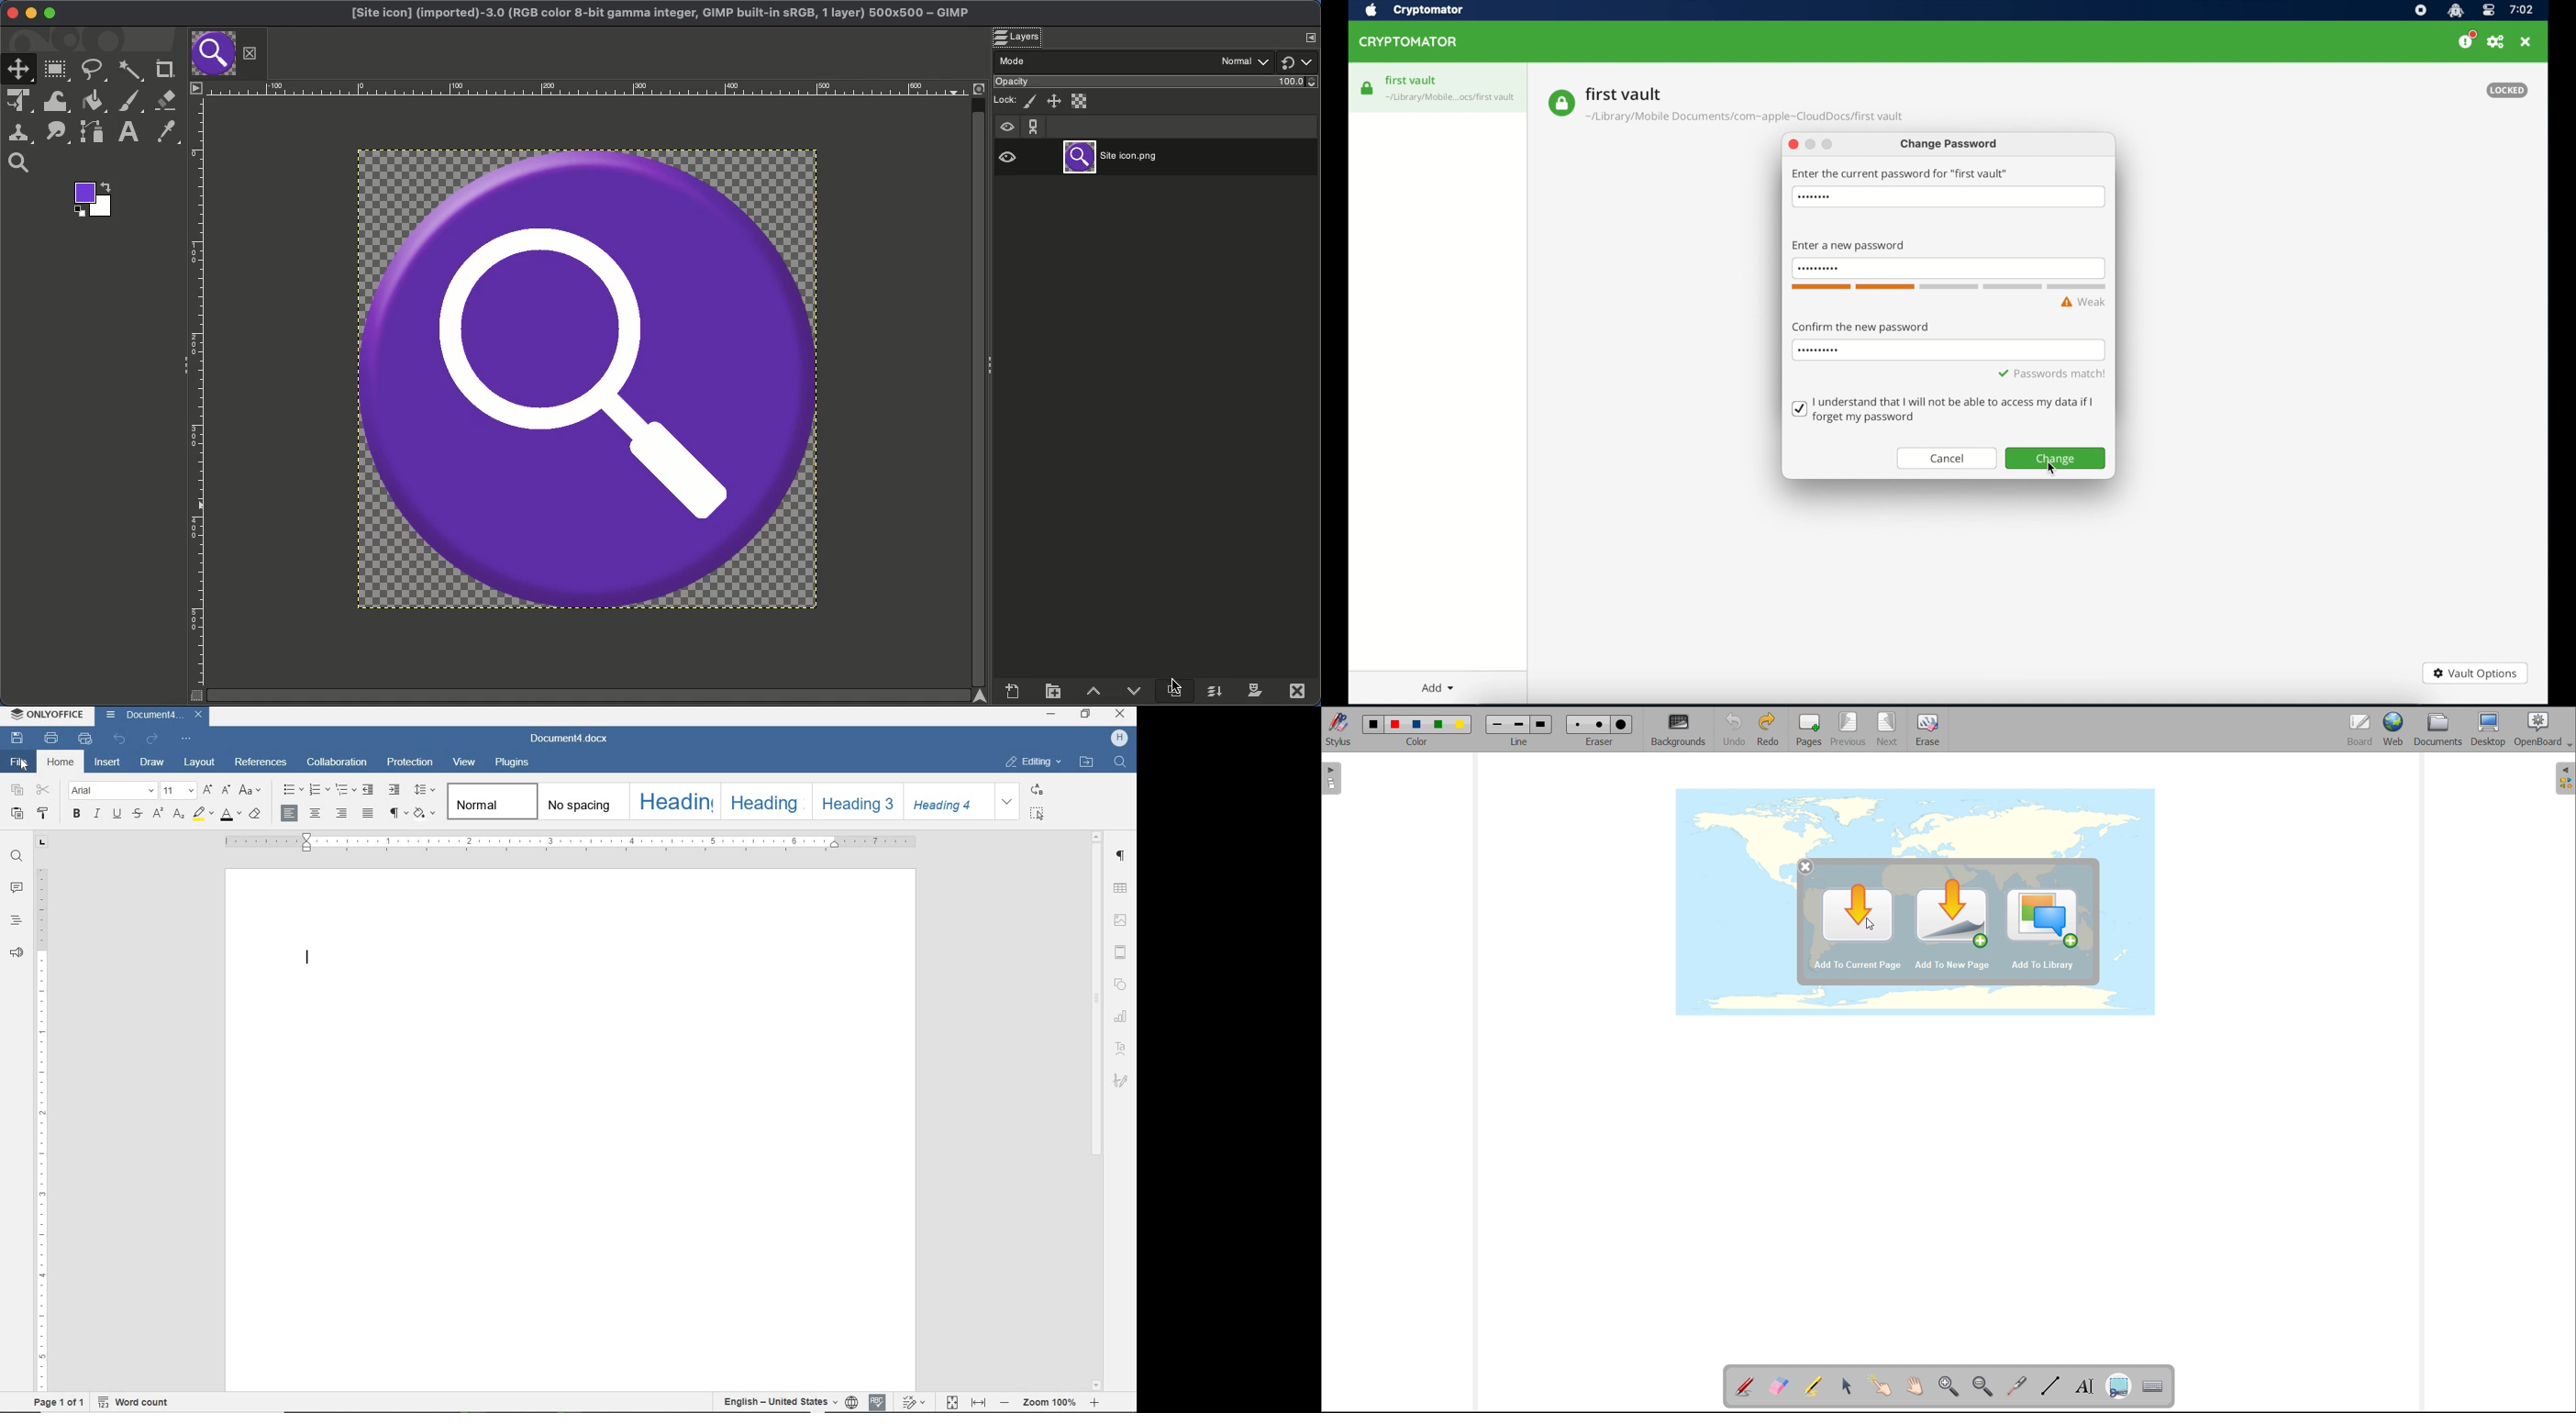 This screenshot has height=1428, width=2576. Describe the element at coordinates (2084, 303) in the screenshot. I see `weak` at that location.